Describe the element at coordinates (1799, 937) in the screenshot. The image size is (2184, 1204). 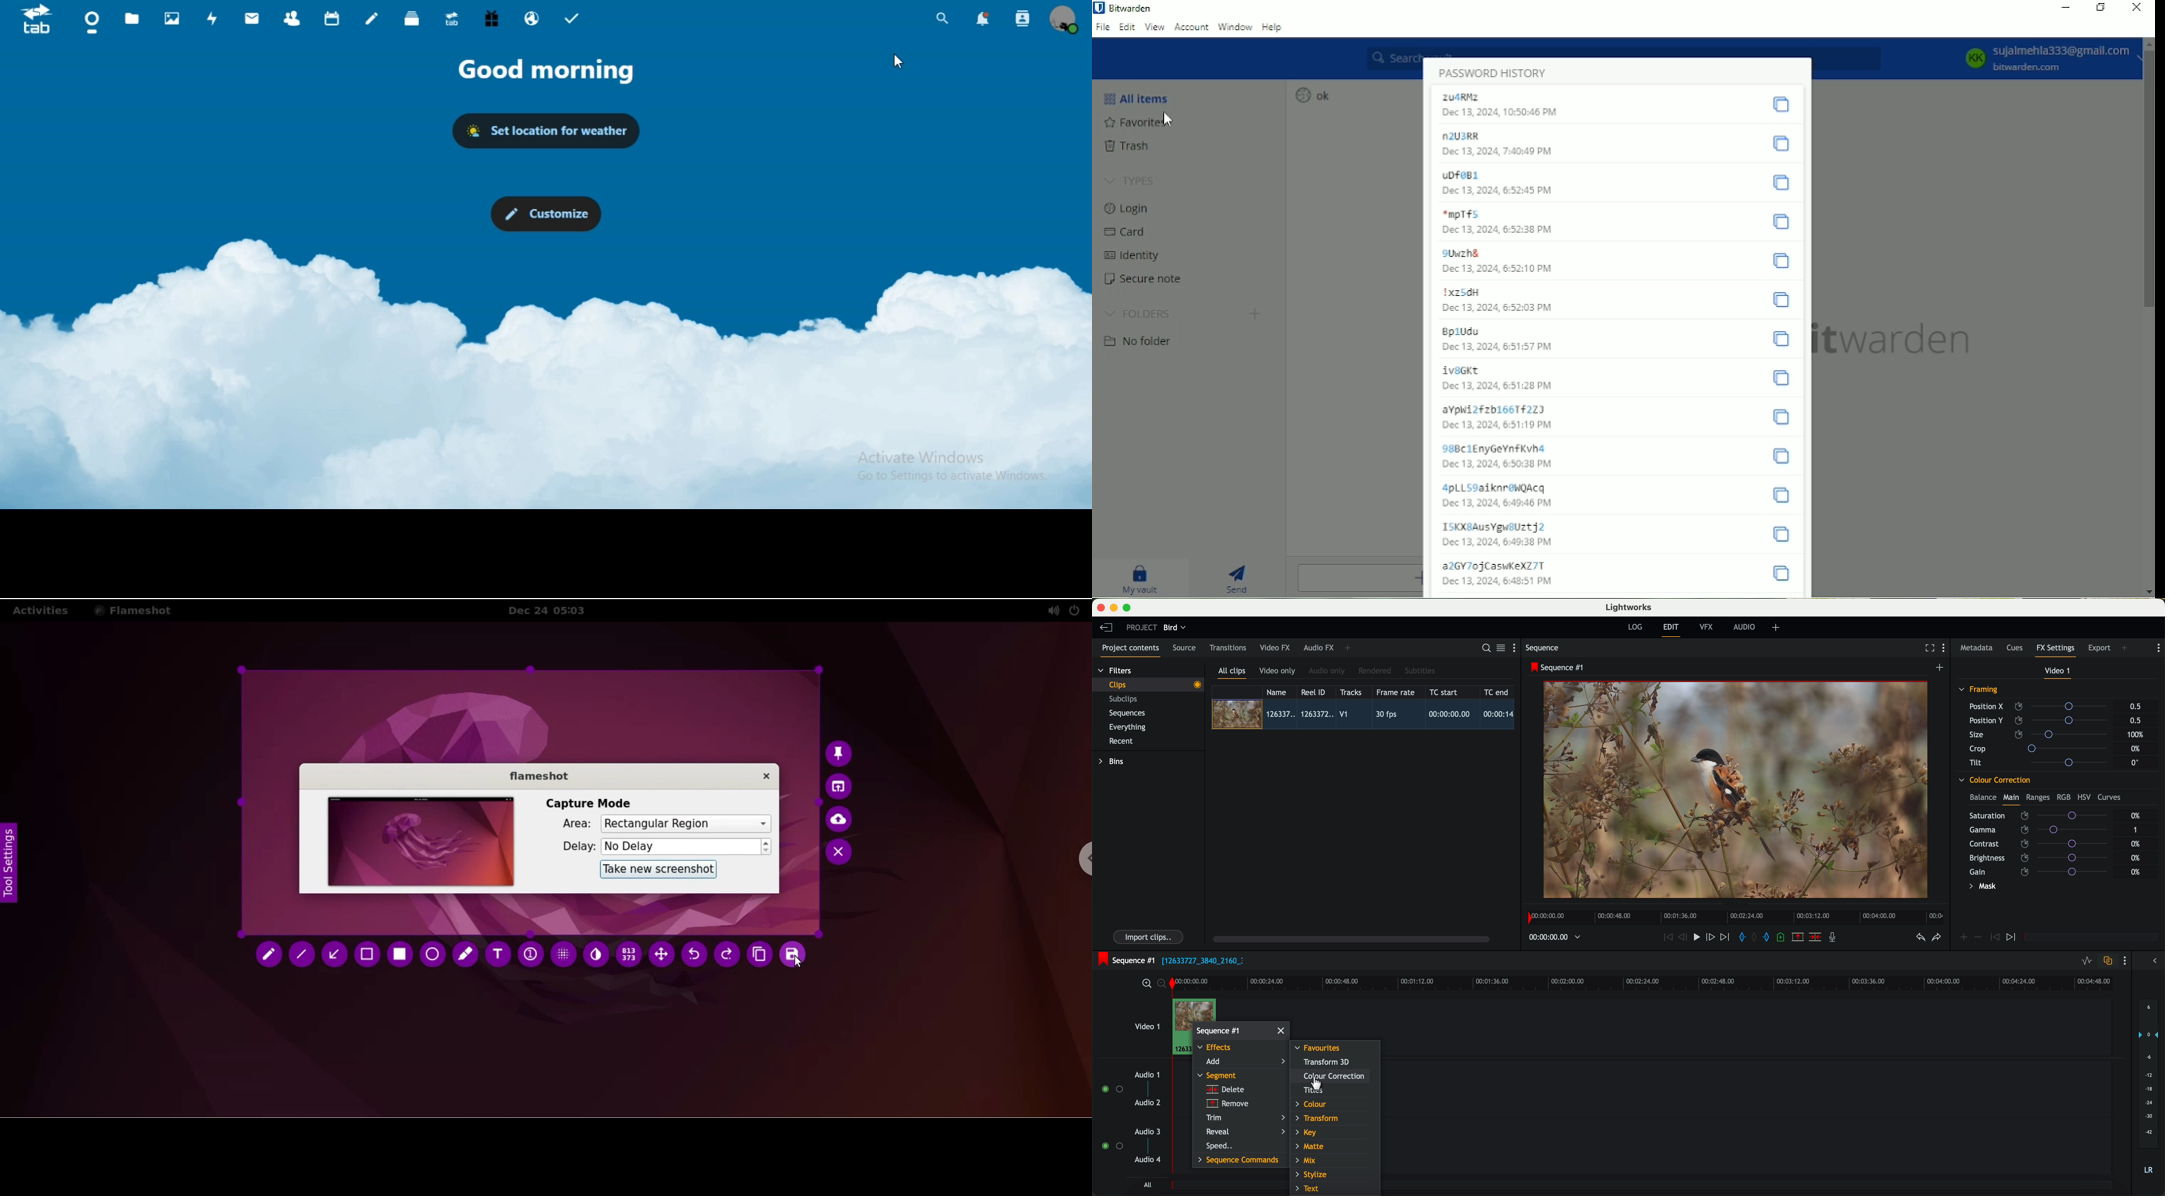
I see `remove the marked section` at that location.